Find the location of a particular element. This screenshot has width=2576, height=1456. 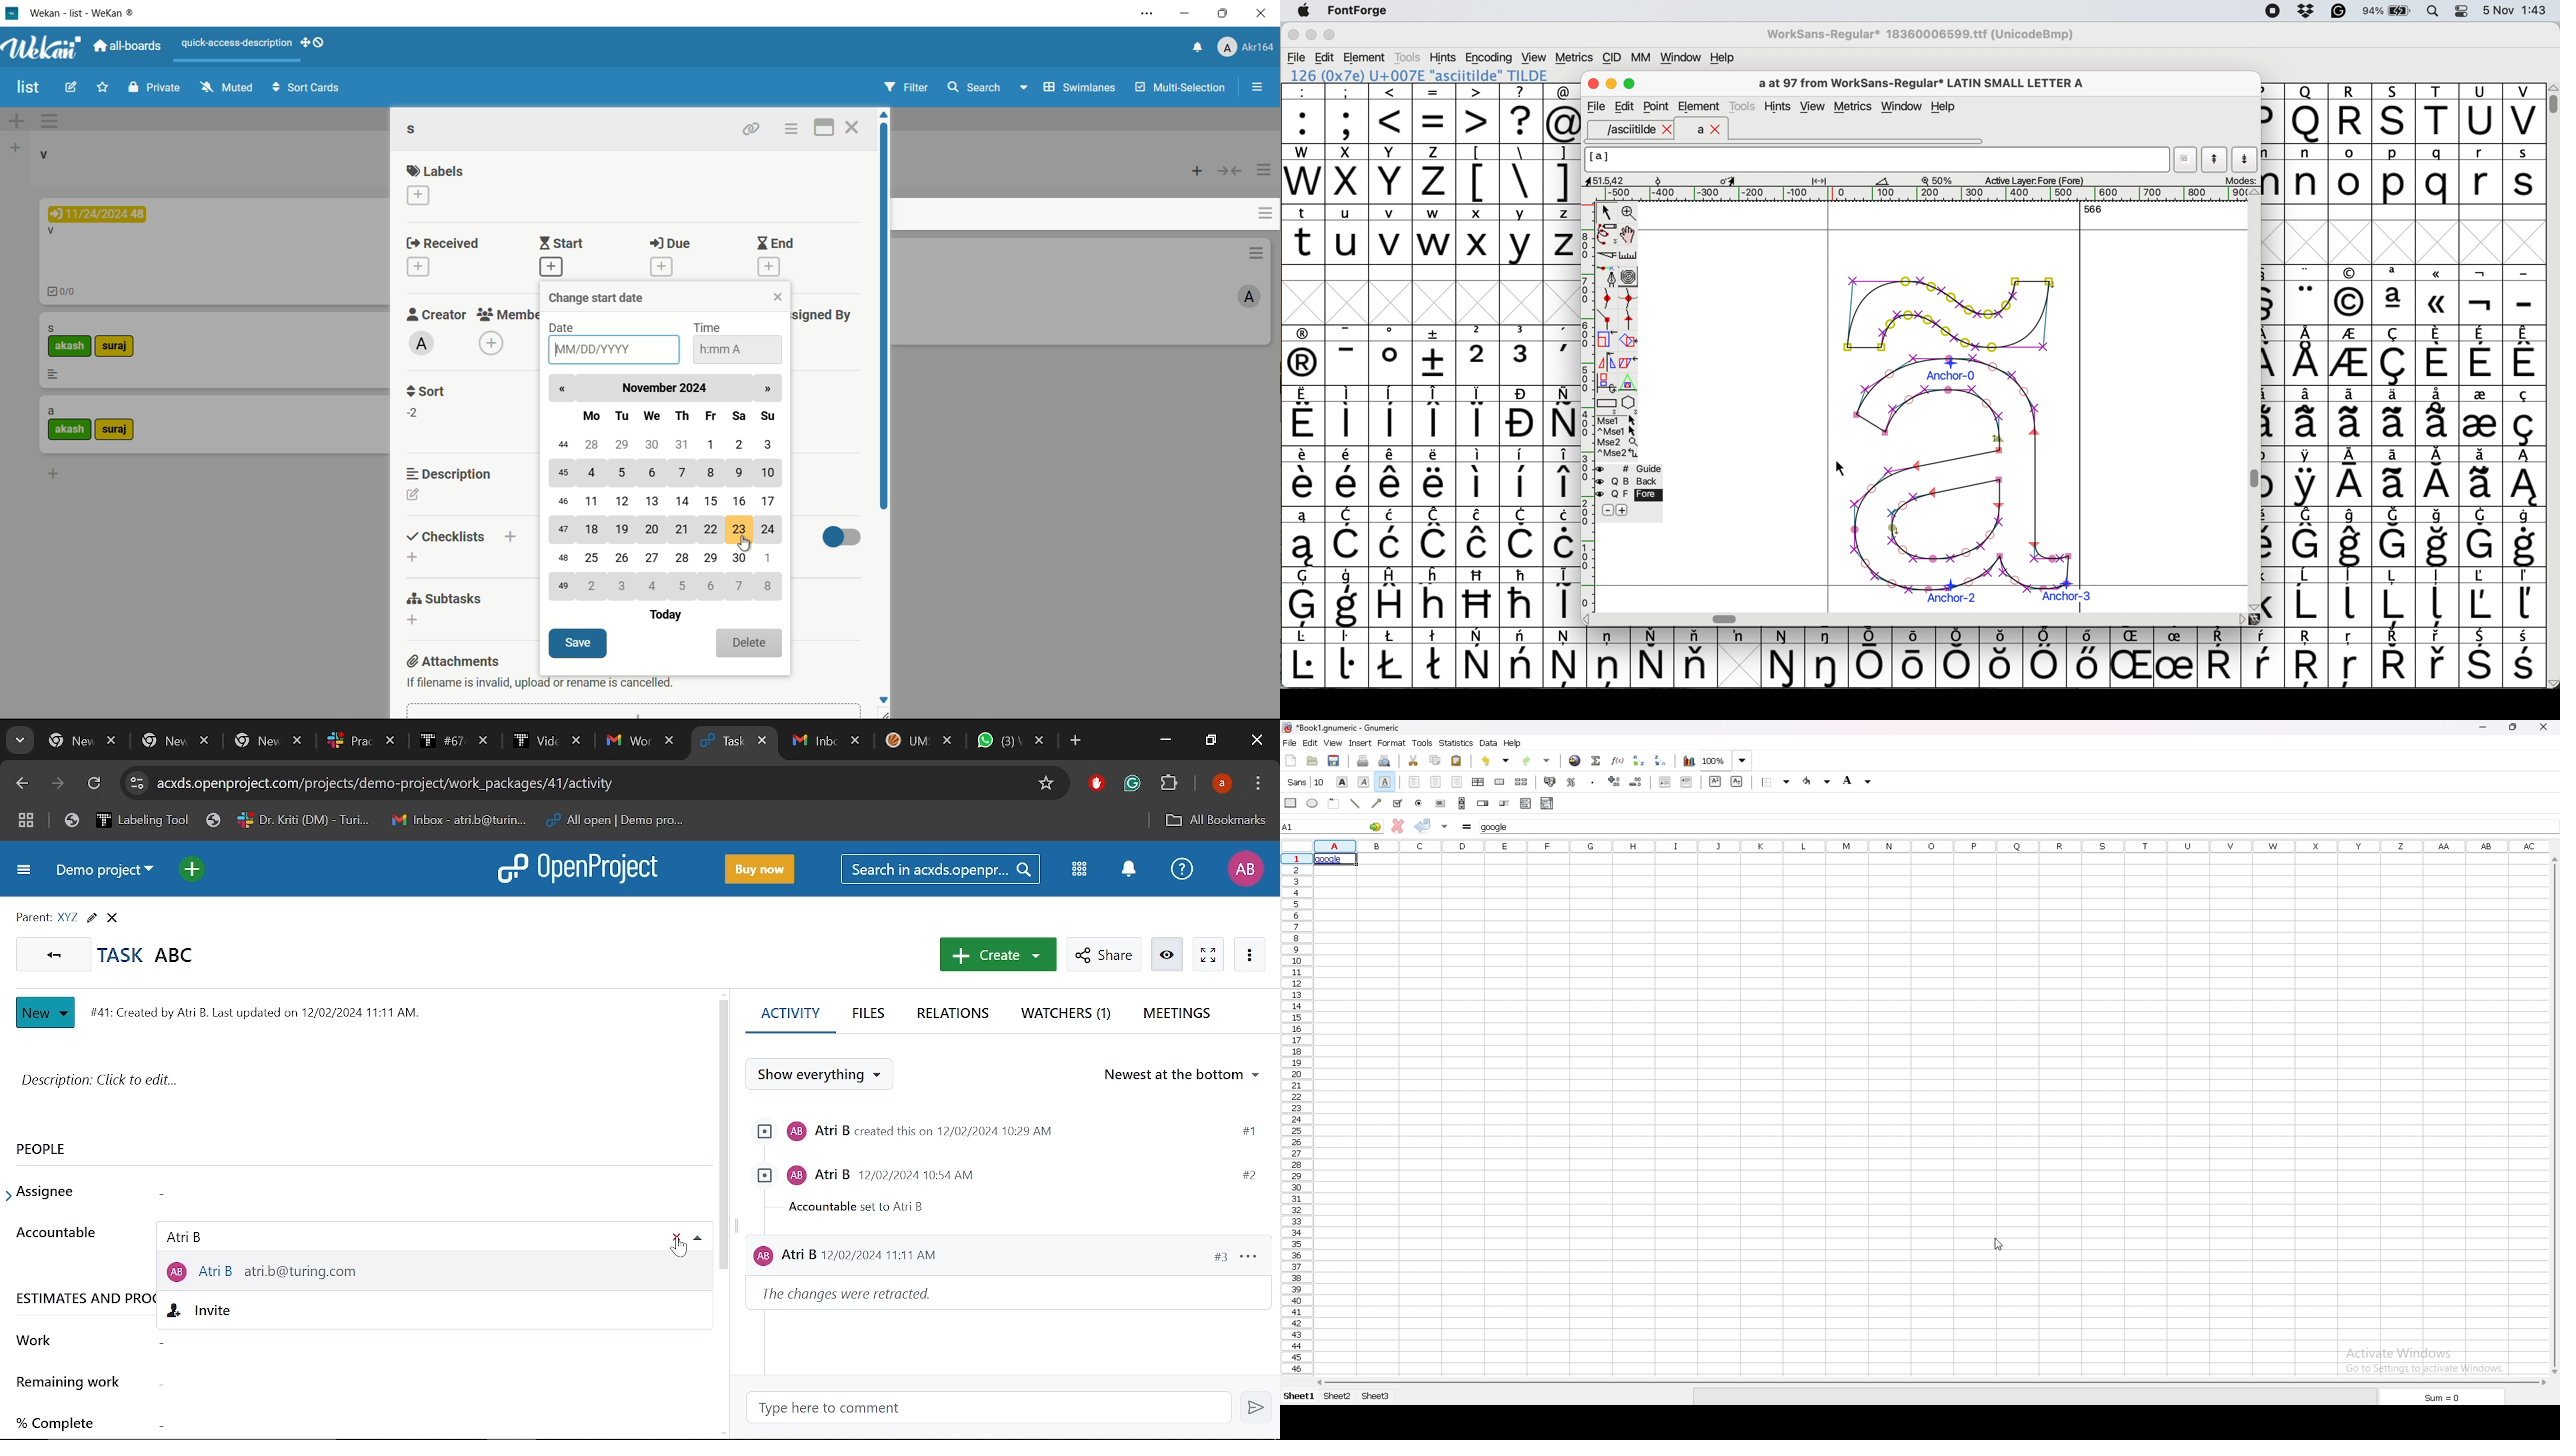

sort is located at coordinates (426, 391).